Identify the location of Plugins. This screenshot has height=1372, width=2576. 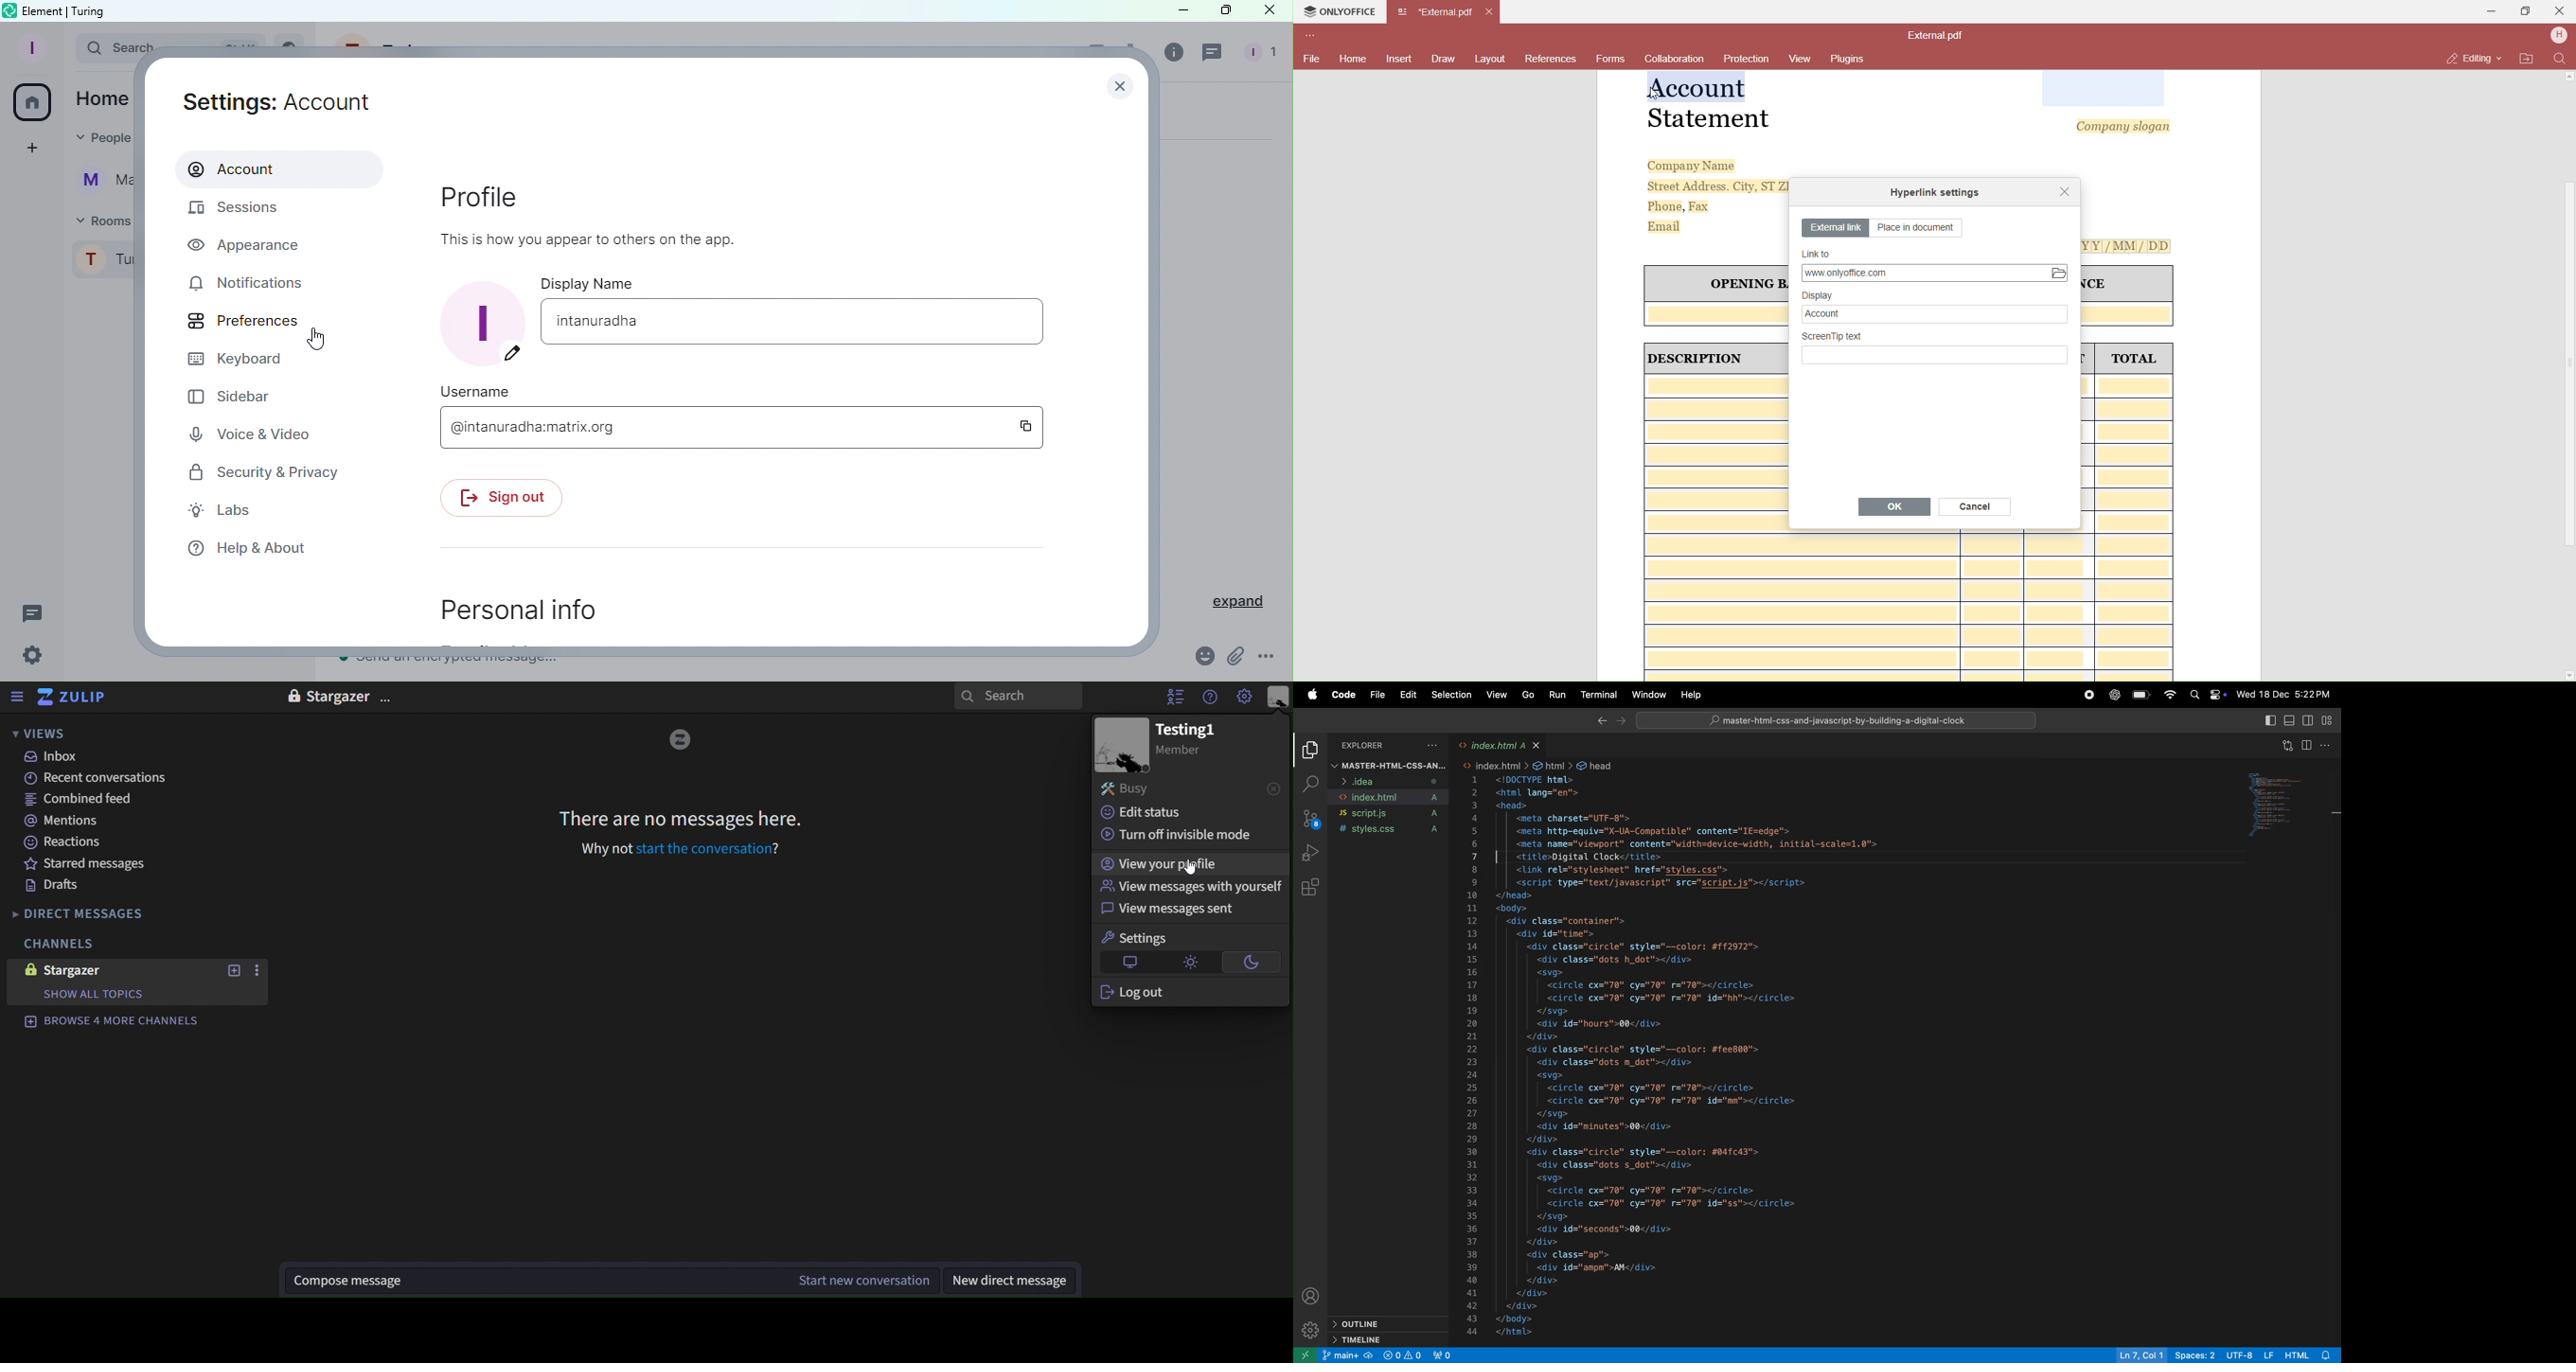
(1851, 57).